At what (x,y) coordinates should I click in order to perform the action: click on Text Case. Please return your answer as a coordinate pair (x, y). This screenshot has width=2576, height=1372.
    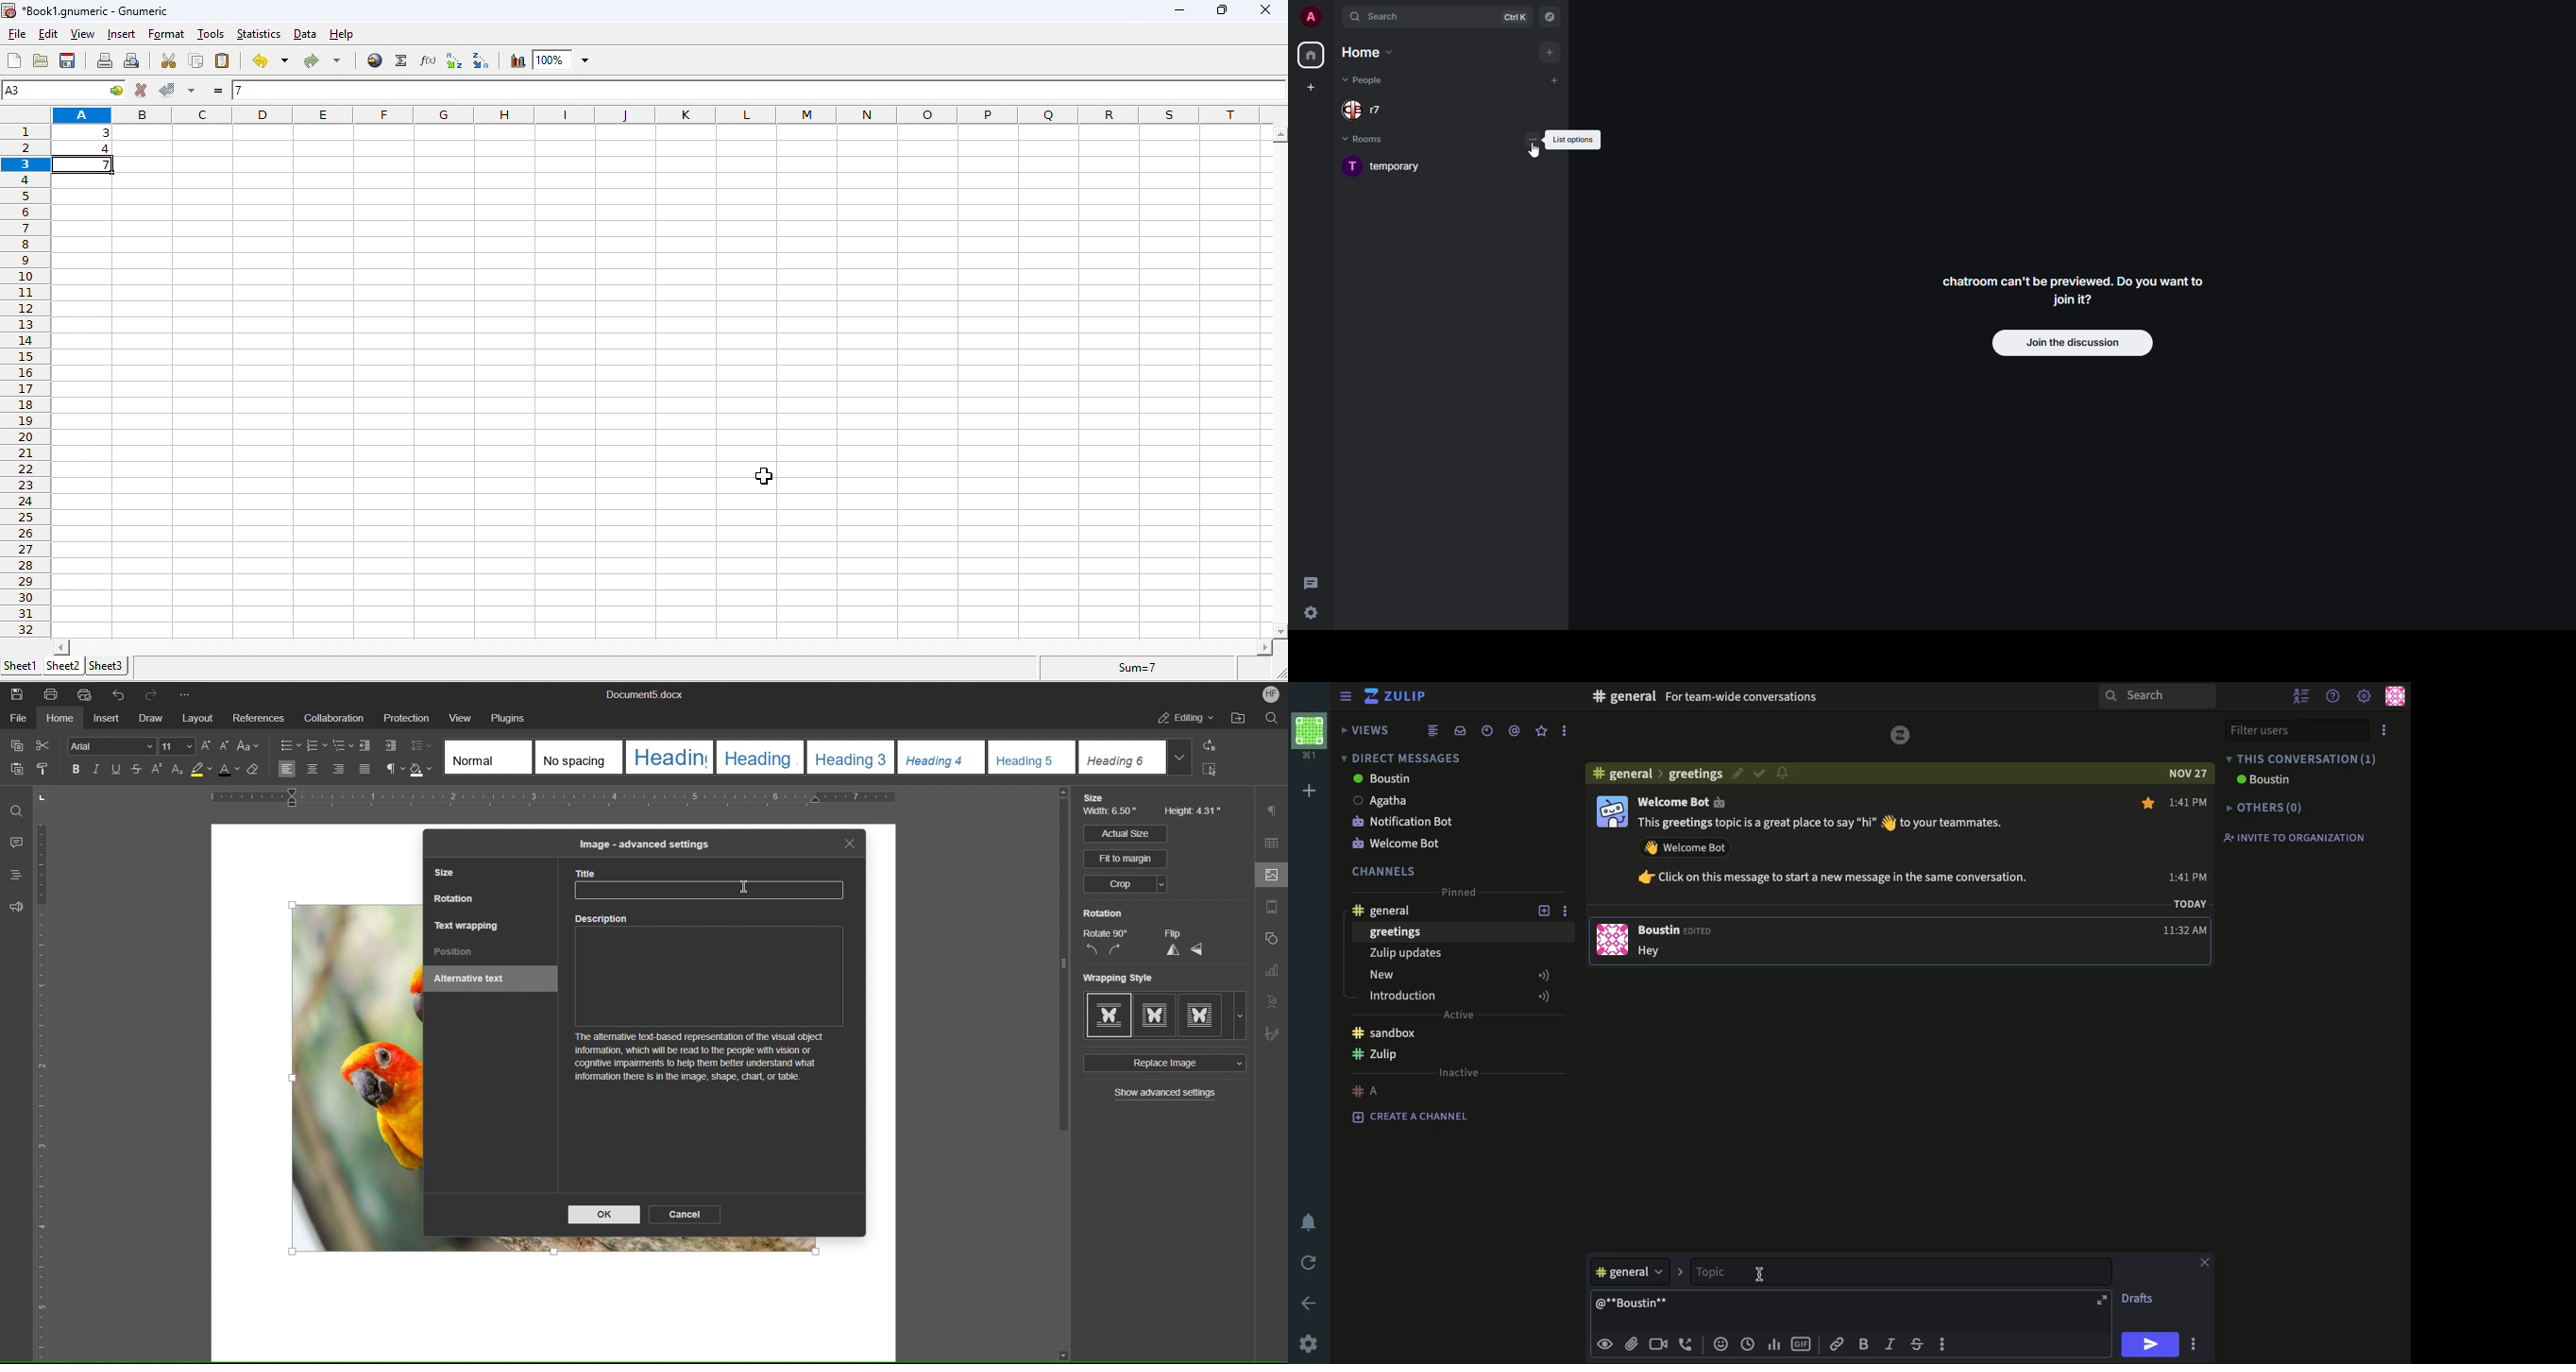
    Looking at the image, I should click on (250, 746).